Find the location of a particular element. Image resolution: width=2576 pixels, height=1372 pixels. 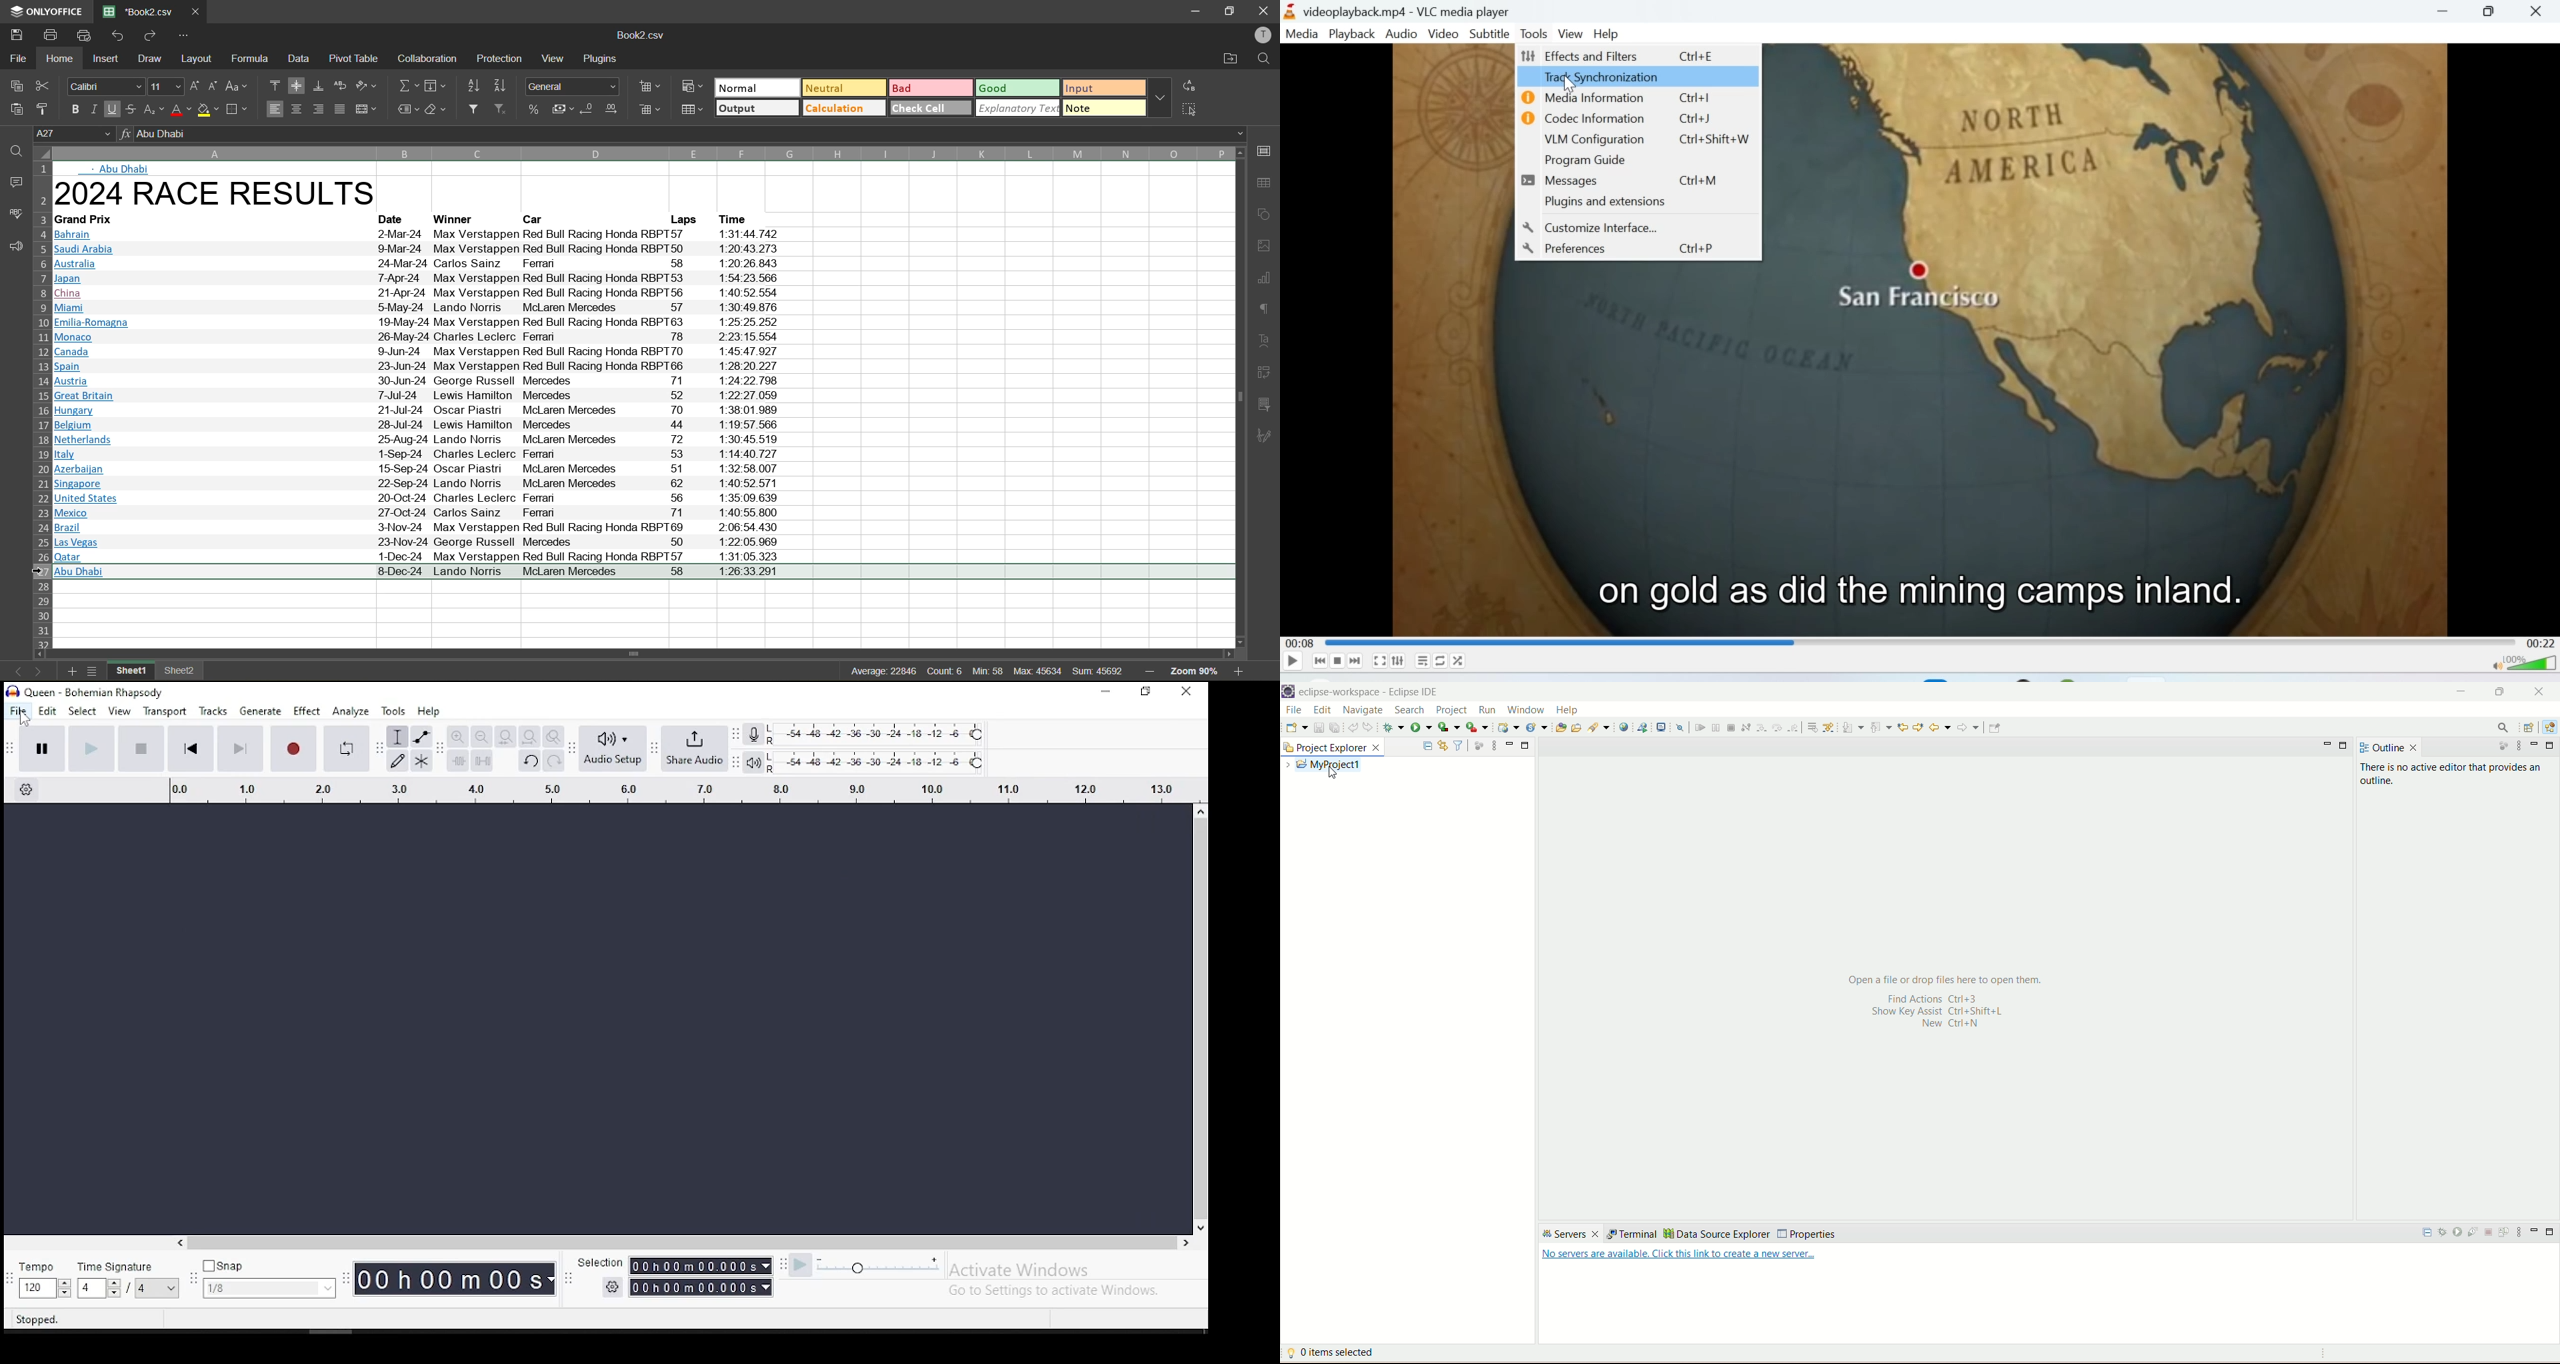

protection is located at coordinates (501, 58).